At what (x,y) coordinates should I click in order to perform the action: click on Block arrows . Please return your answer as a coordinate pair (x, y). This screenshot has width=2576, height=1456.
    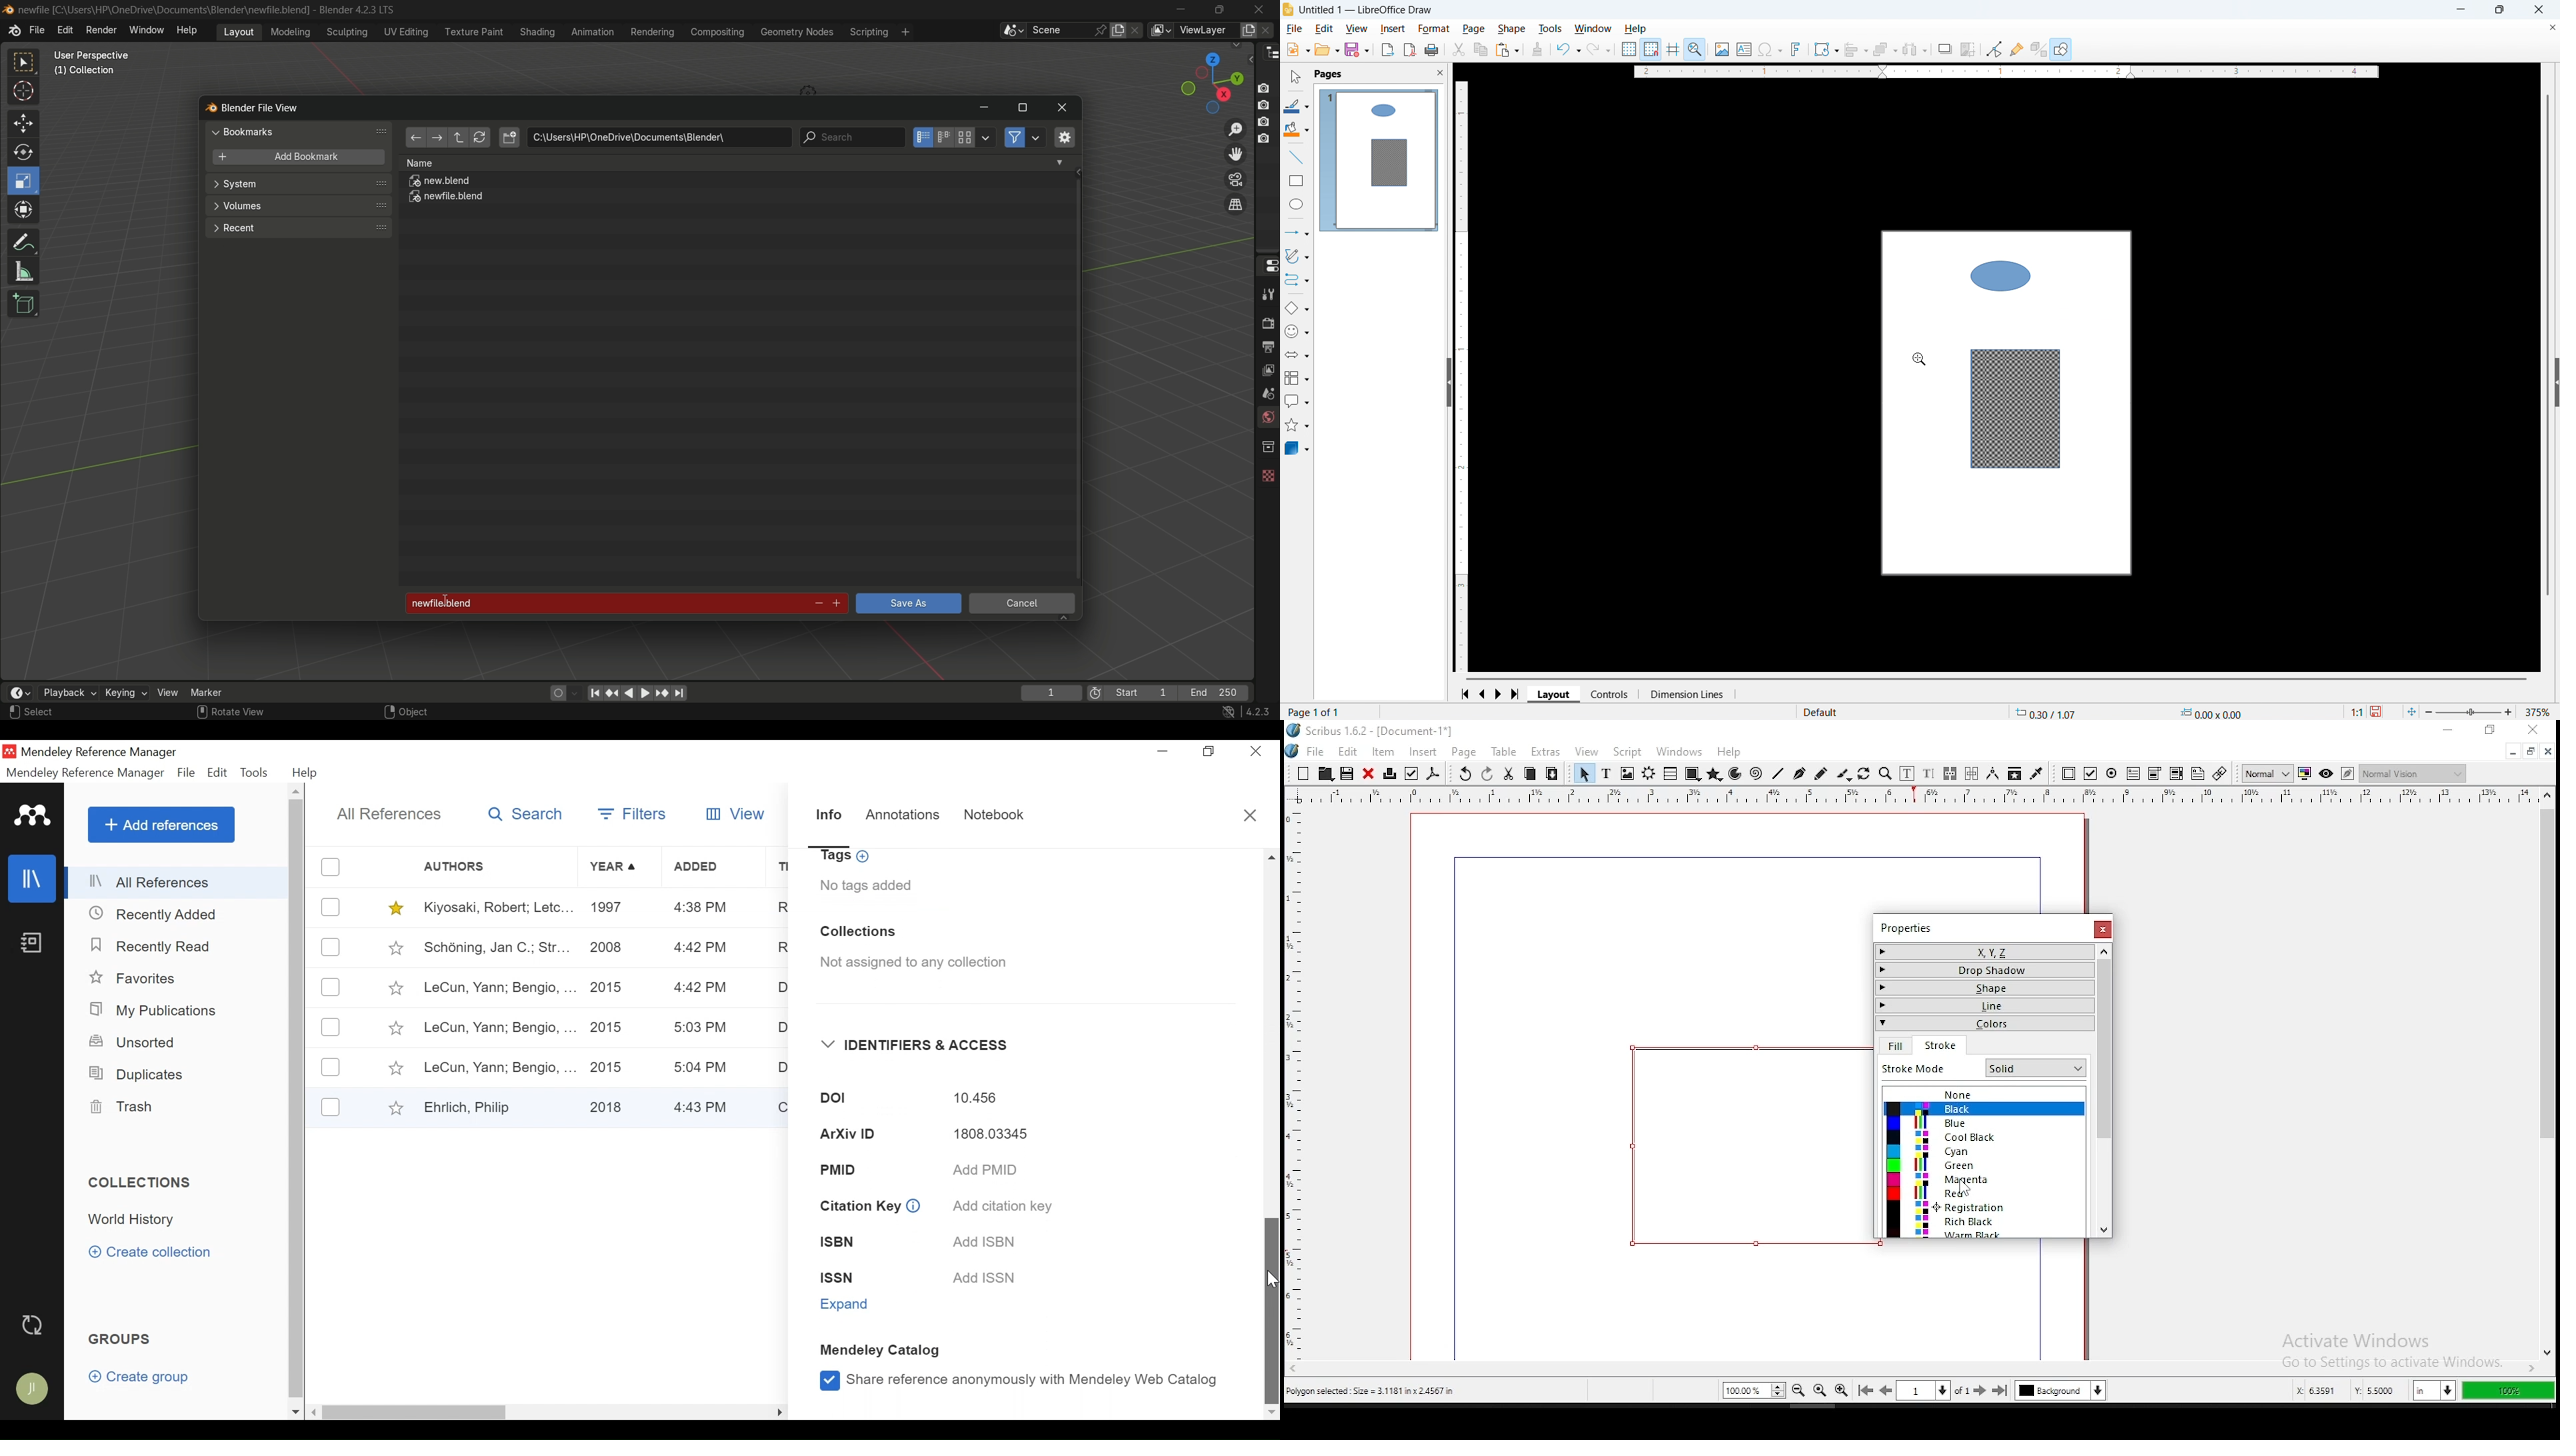
    Looking at the image, I should click on (1297, 355).